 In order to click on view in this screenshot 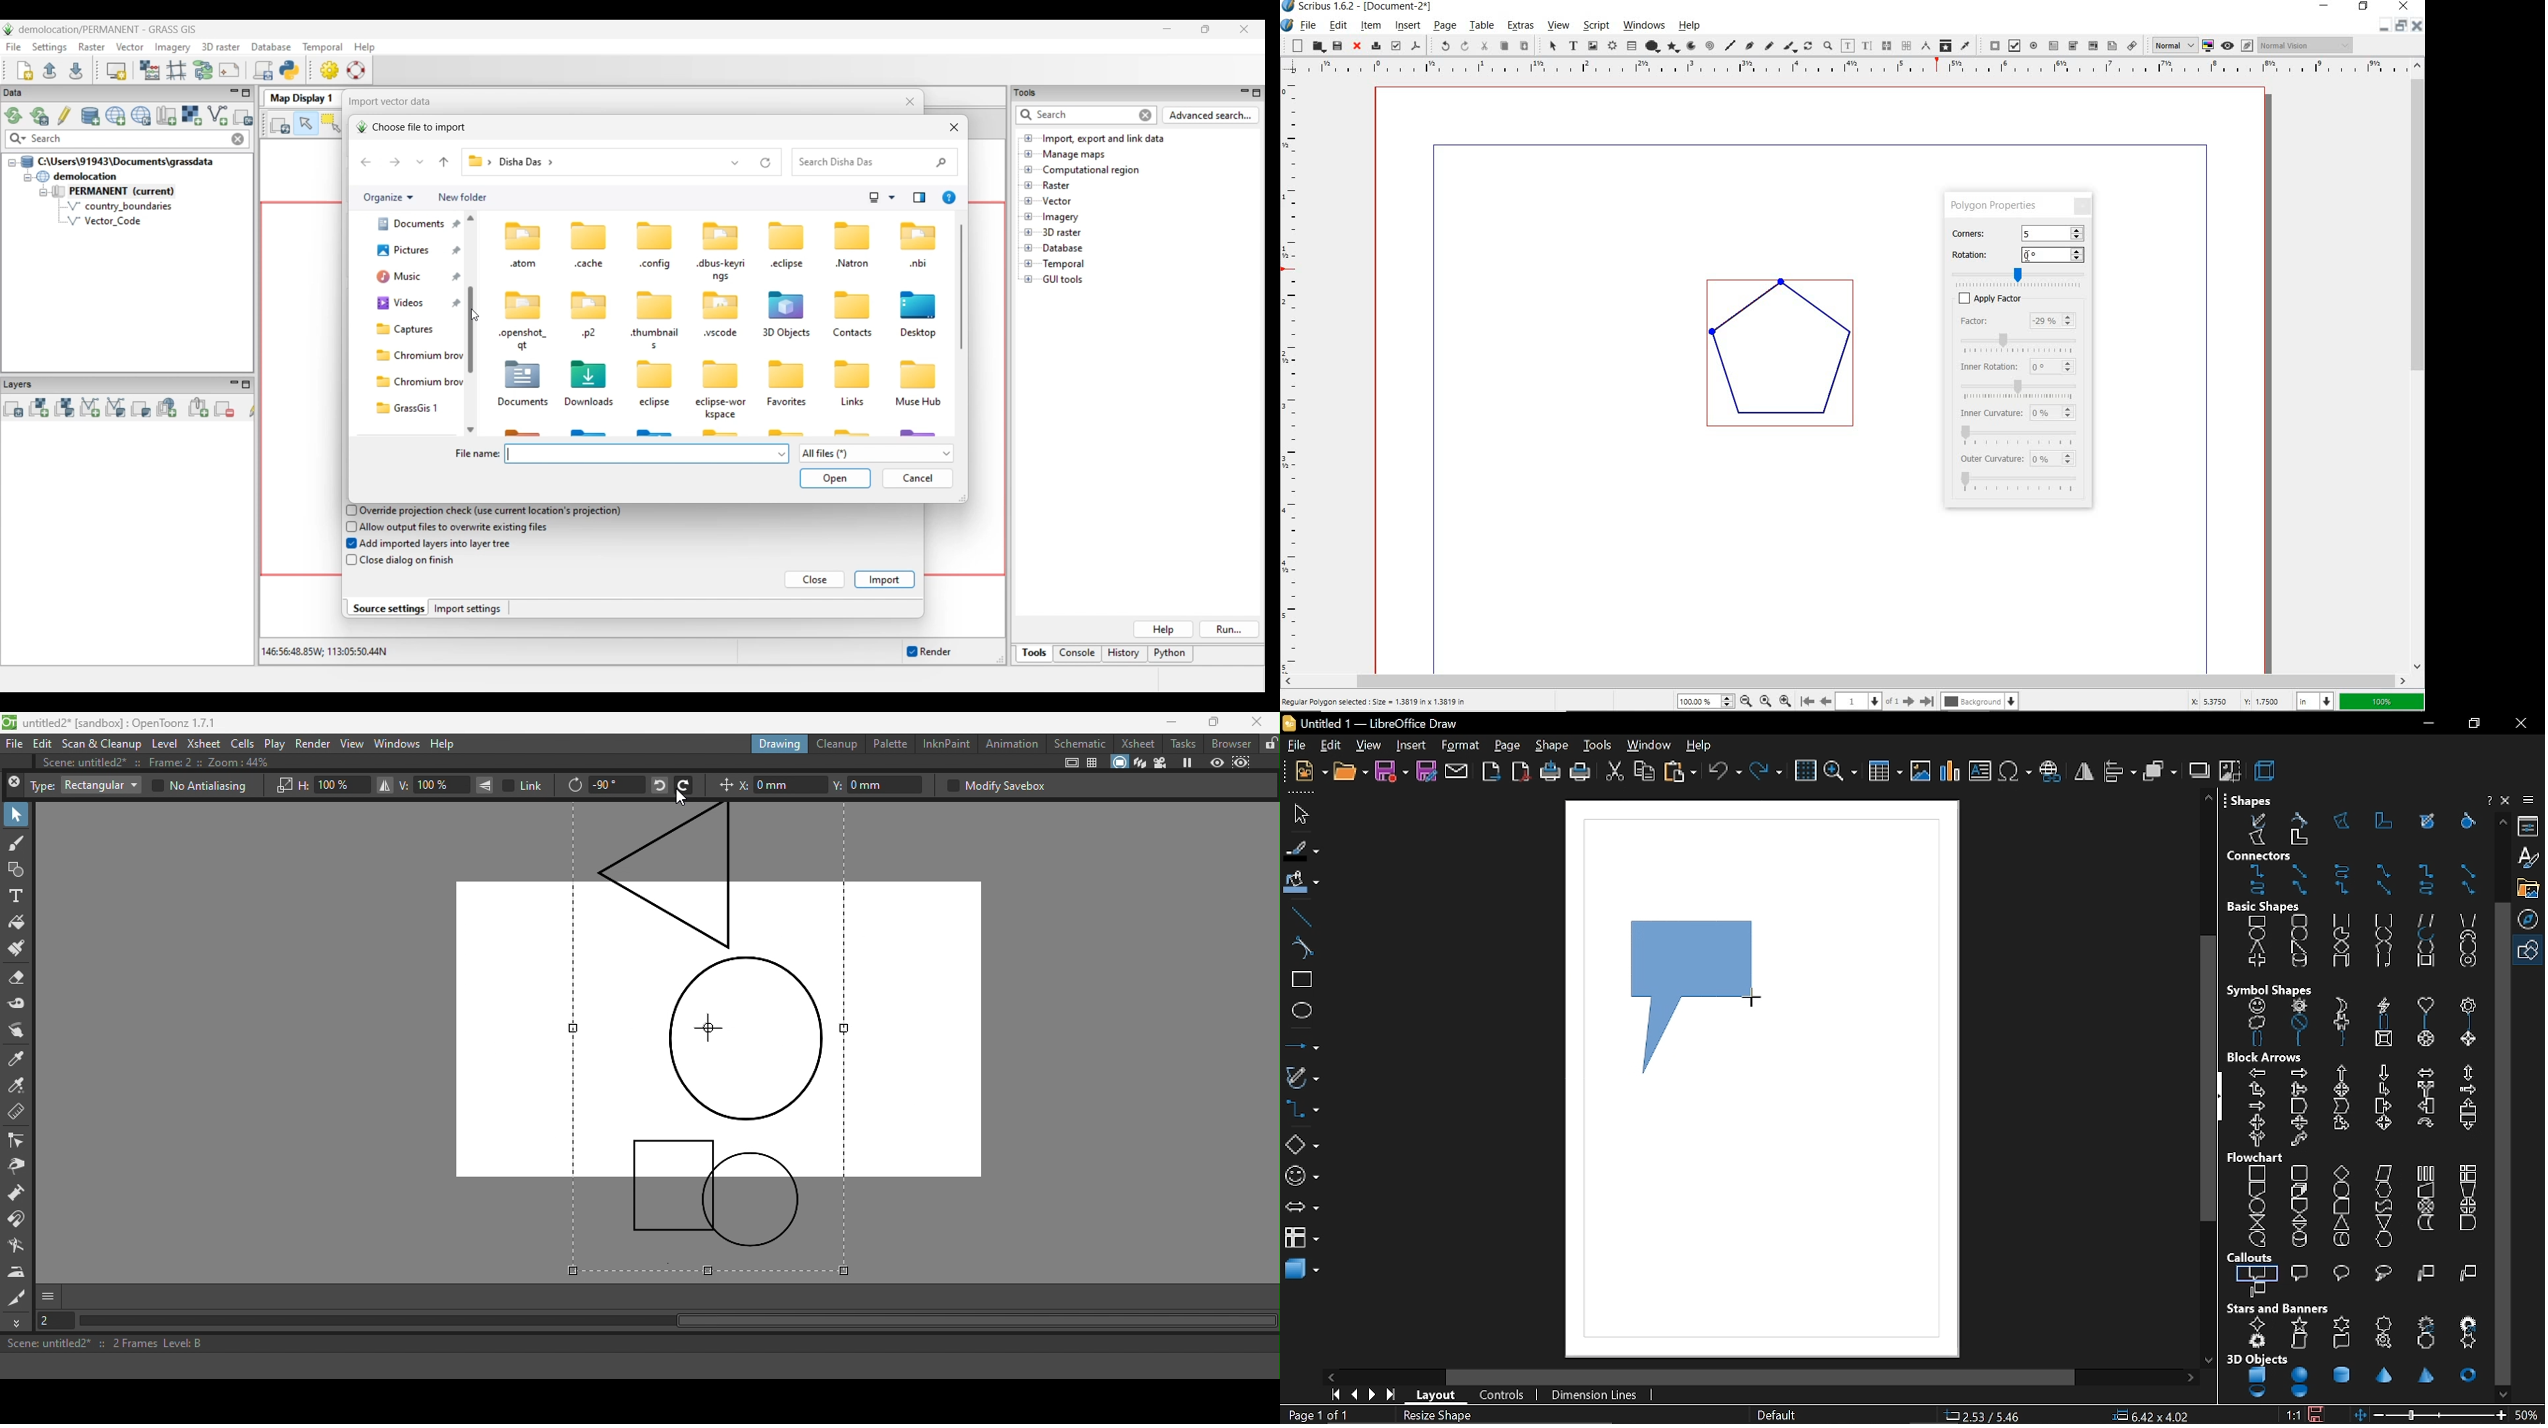, I will do `click(1558, 27)`.